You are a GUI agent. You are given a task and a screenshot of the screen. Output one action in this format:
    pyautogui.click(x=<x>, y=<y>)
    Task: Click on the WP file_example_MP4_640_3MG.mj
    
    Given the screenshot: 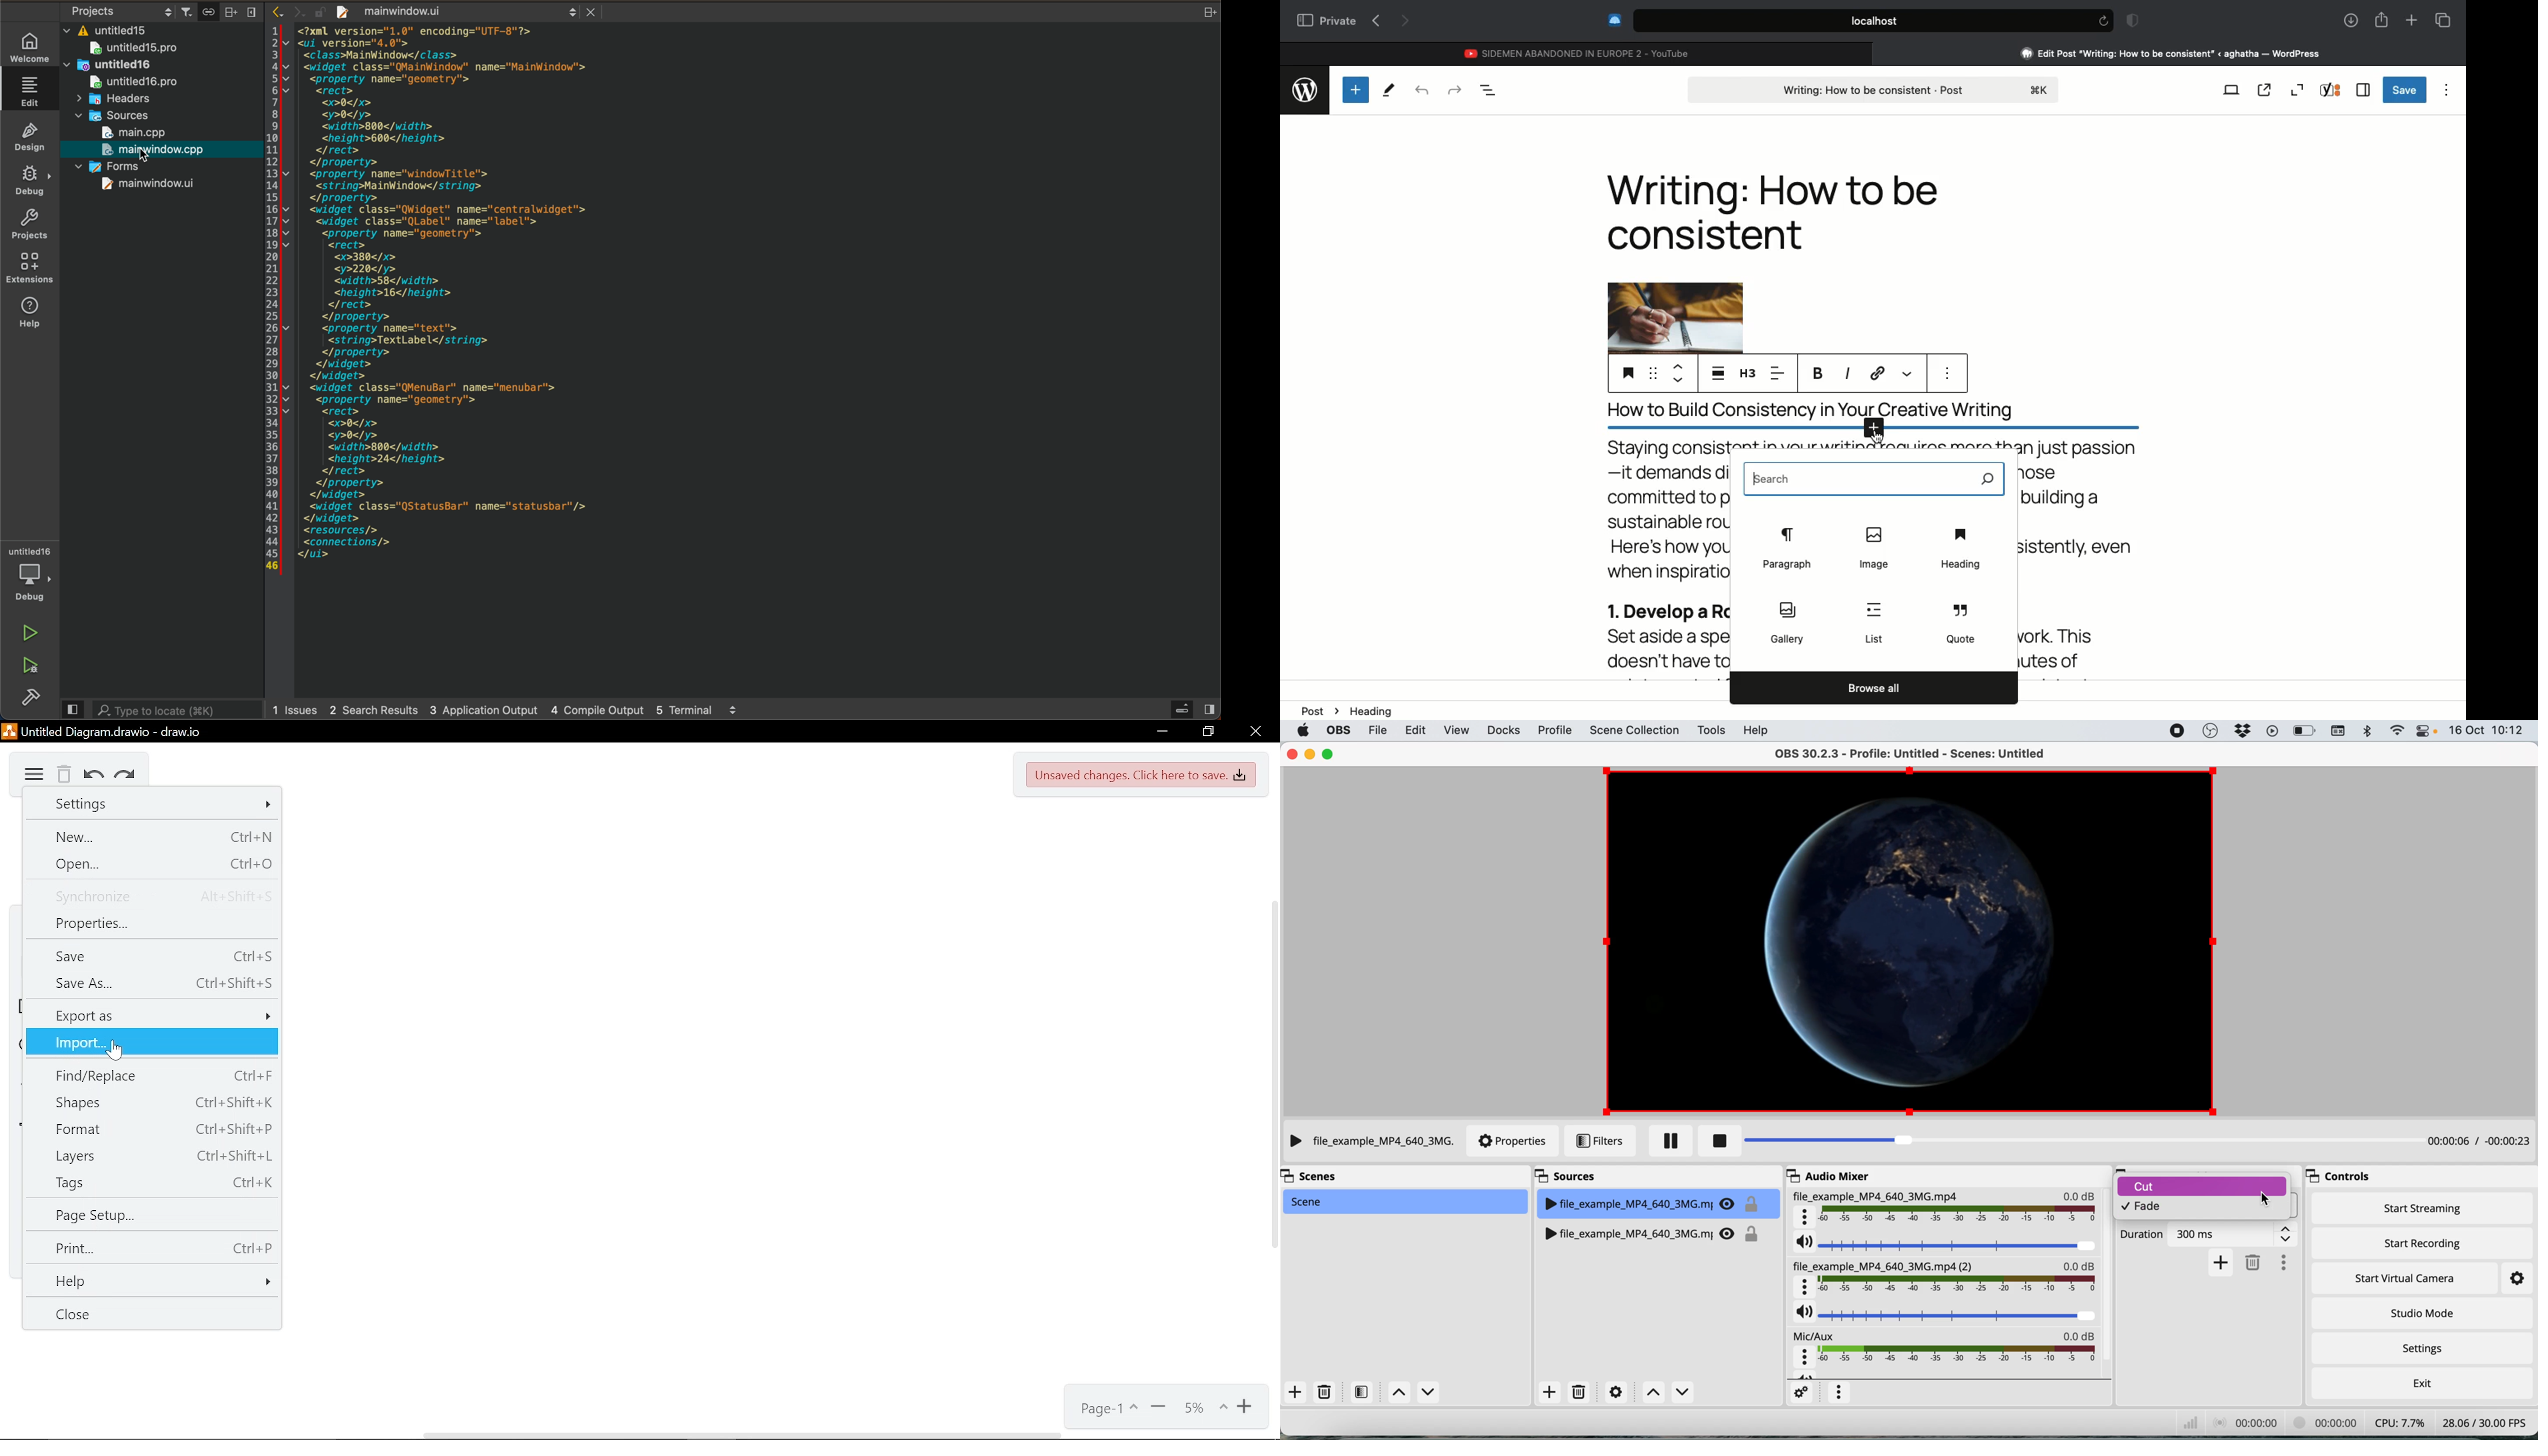 What is the action you would take?
    pyautogui.click(x=1652, y=1230)
    